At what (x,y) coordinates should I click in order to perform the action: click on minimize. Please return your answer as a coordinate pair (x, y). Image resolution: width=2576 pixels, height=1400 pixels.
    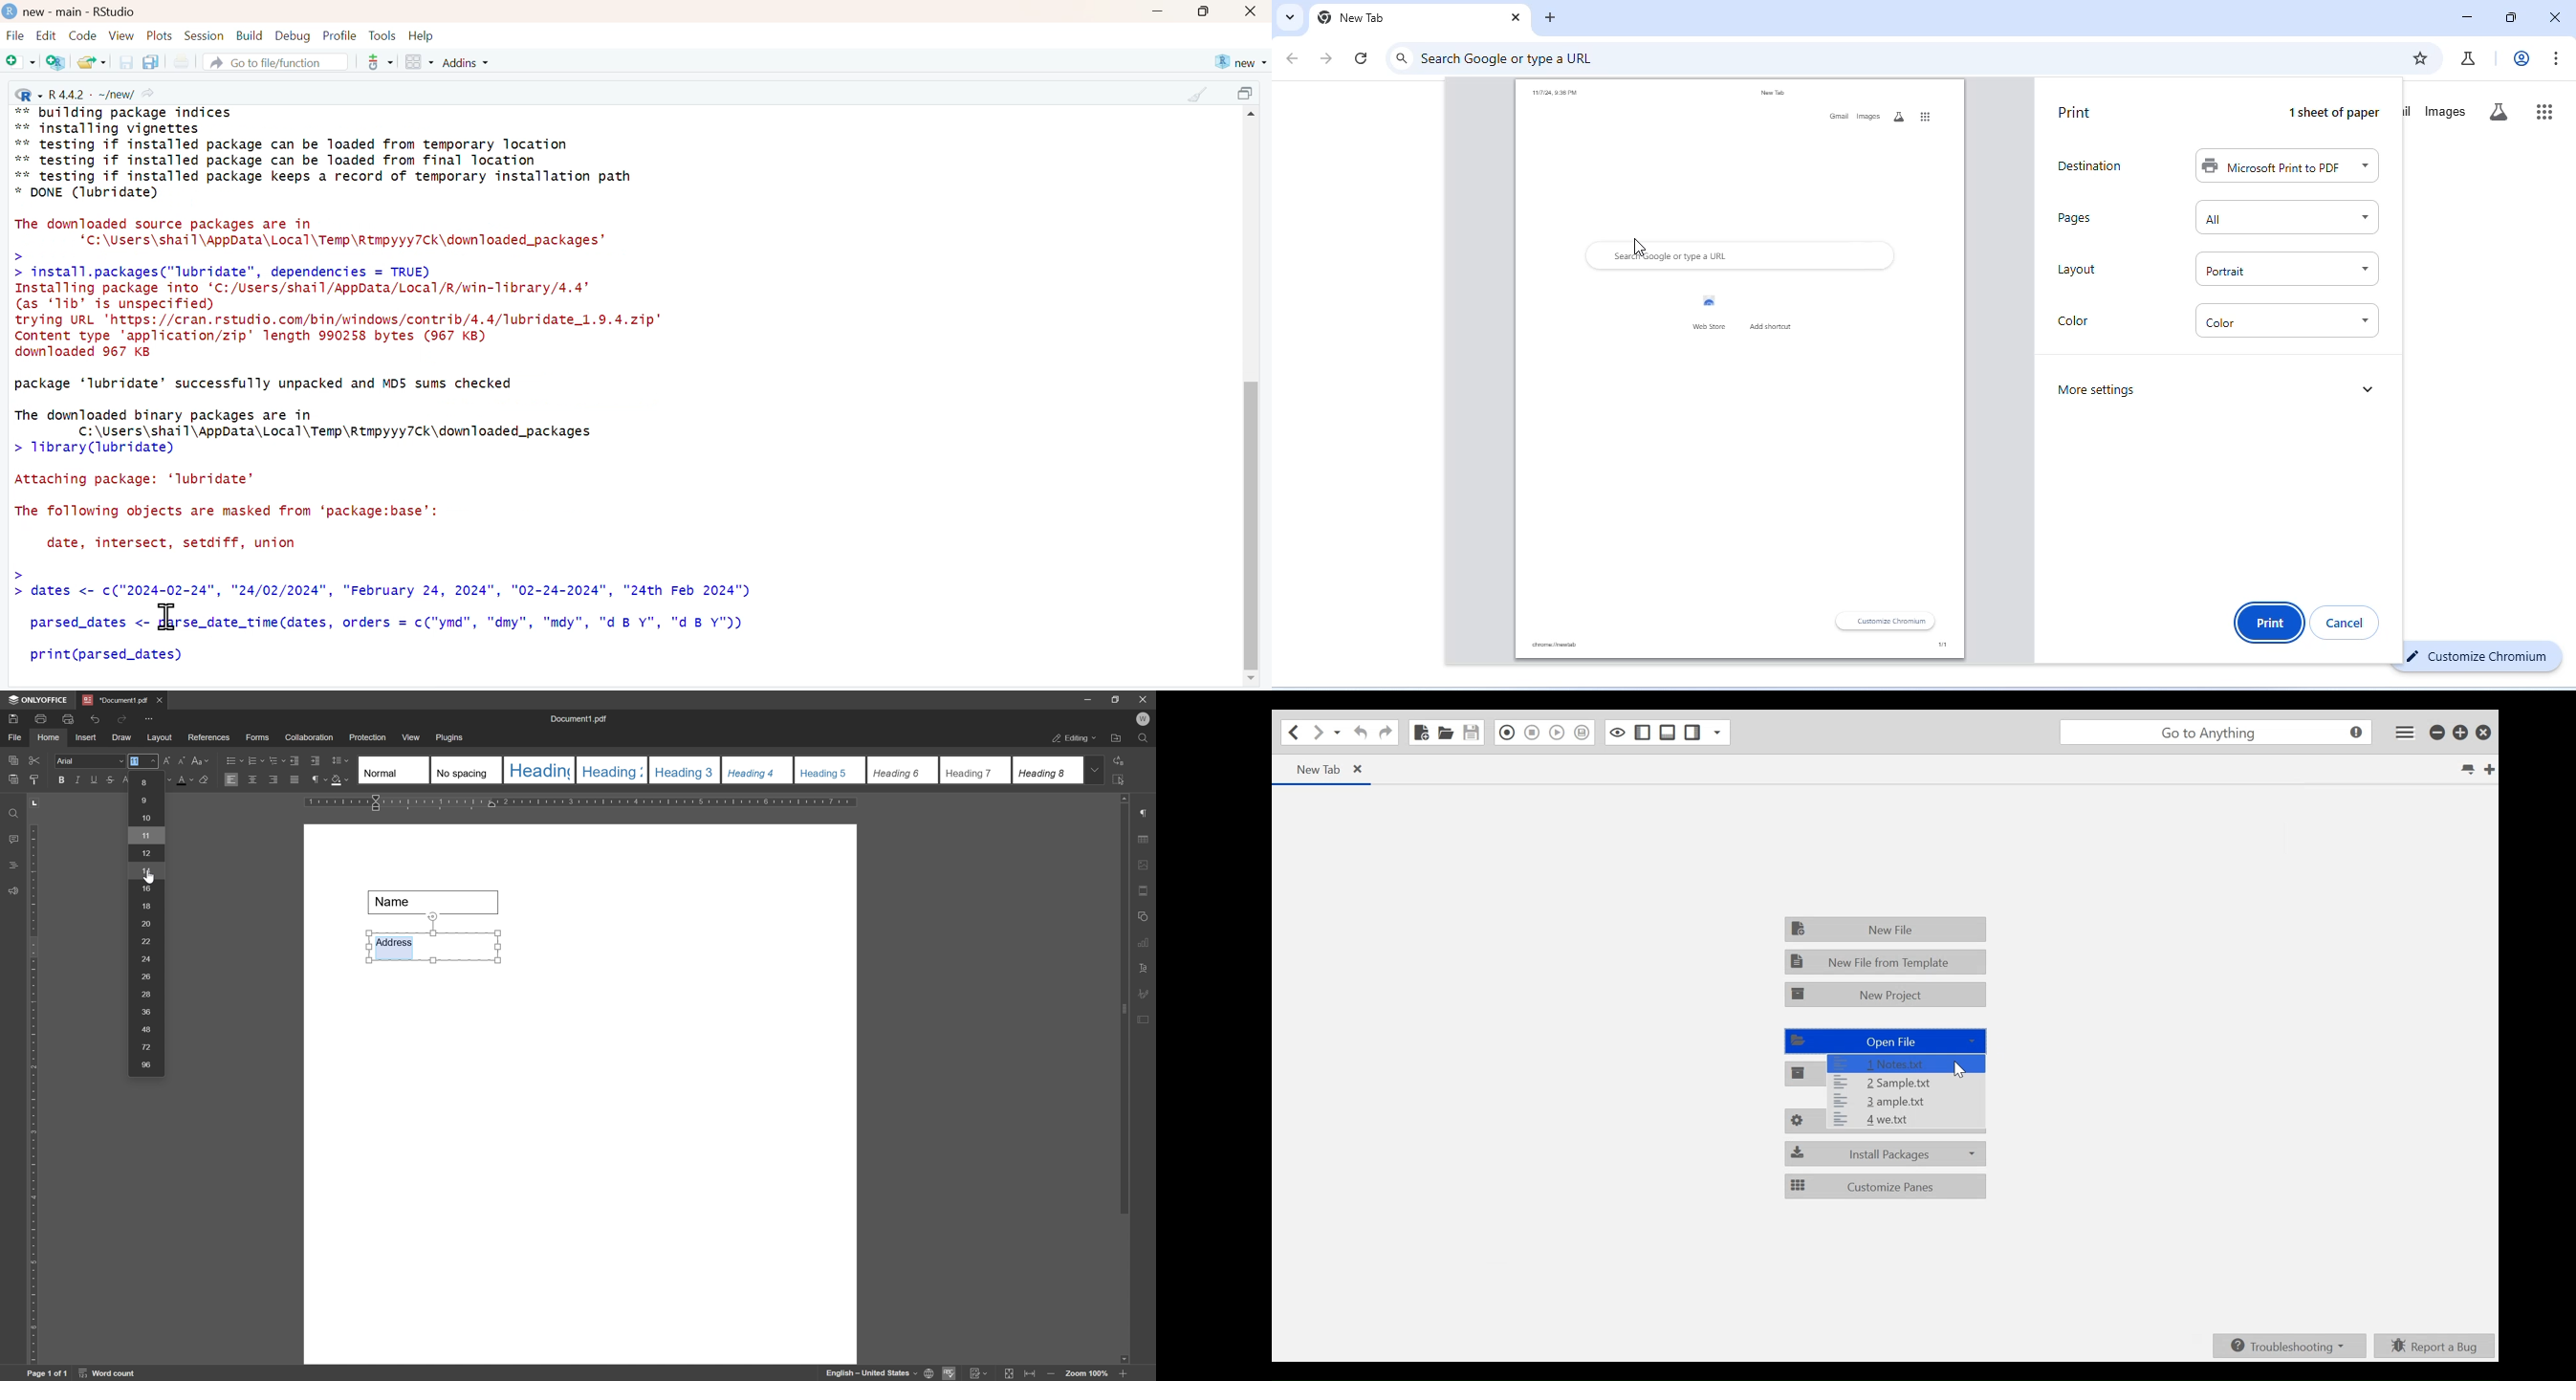
    Looking at the image, I should click on (1157, 13).